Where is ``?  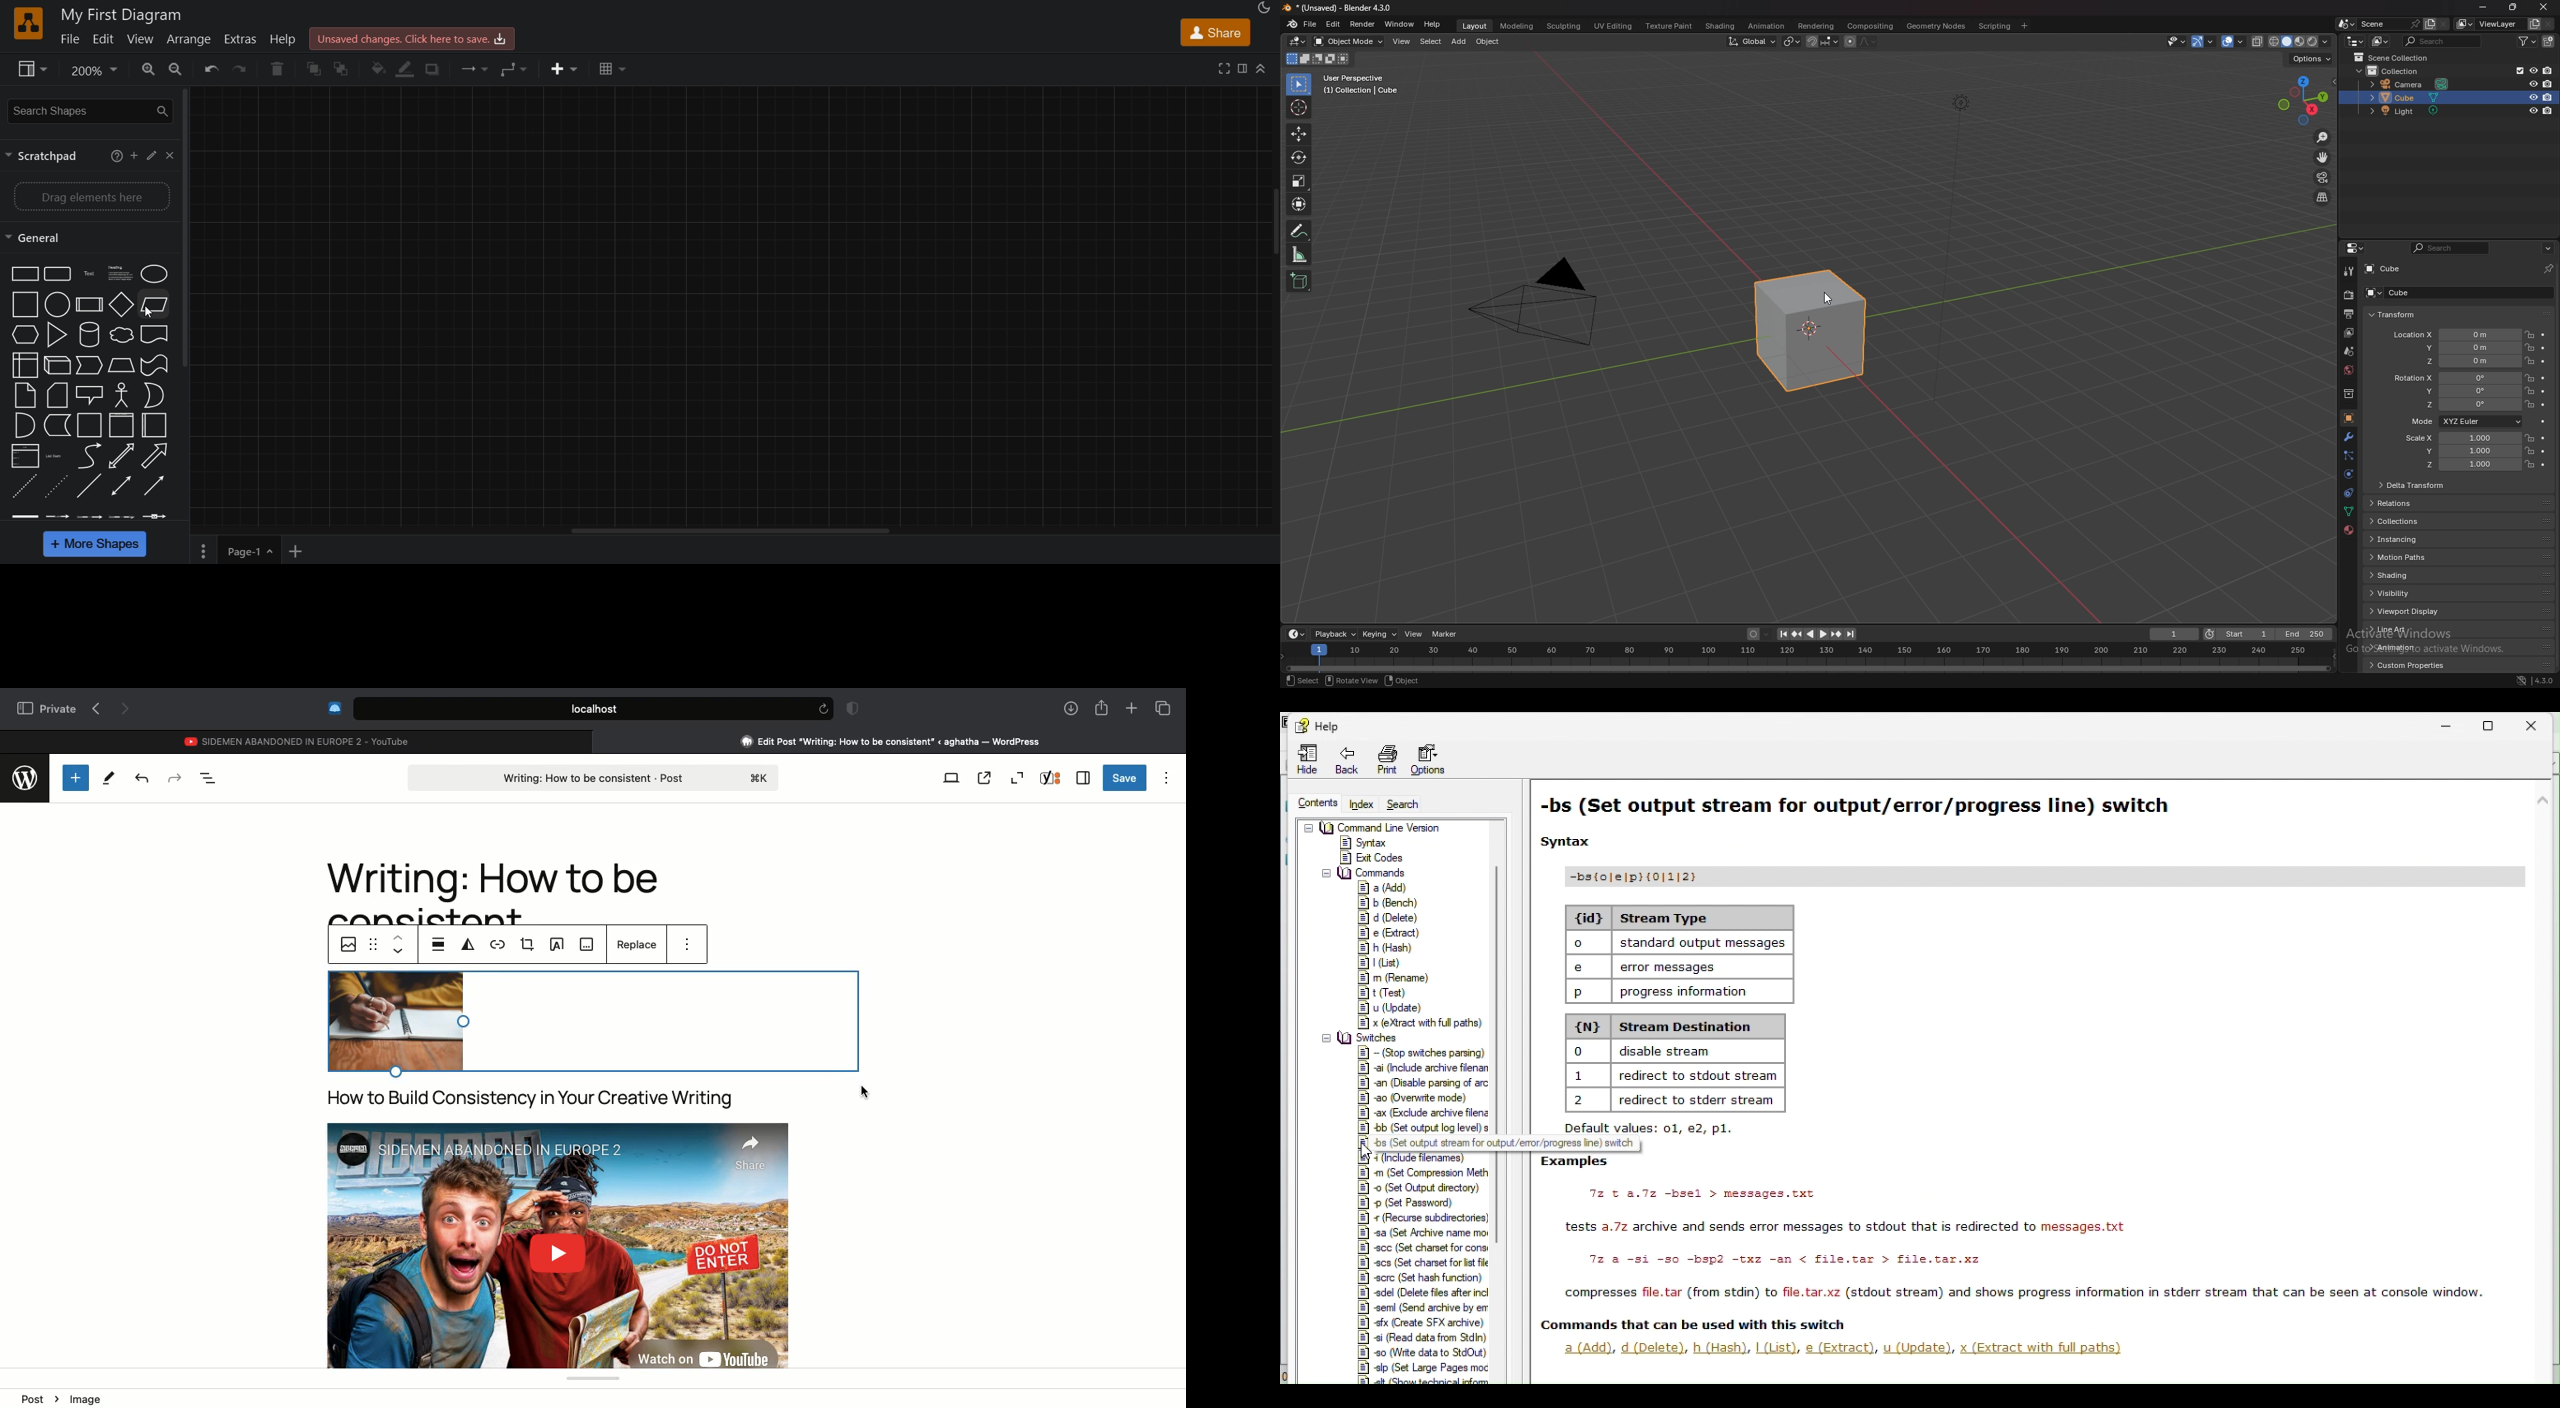
 is located at coordinates (1696, 1324).